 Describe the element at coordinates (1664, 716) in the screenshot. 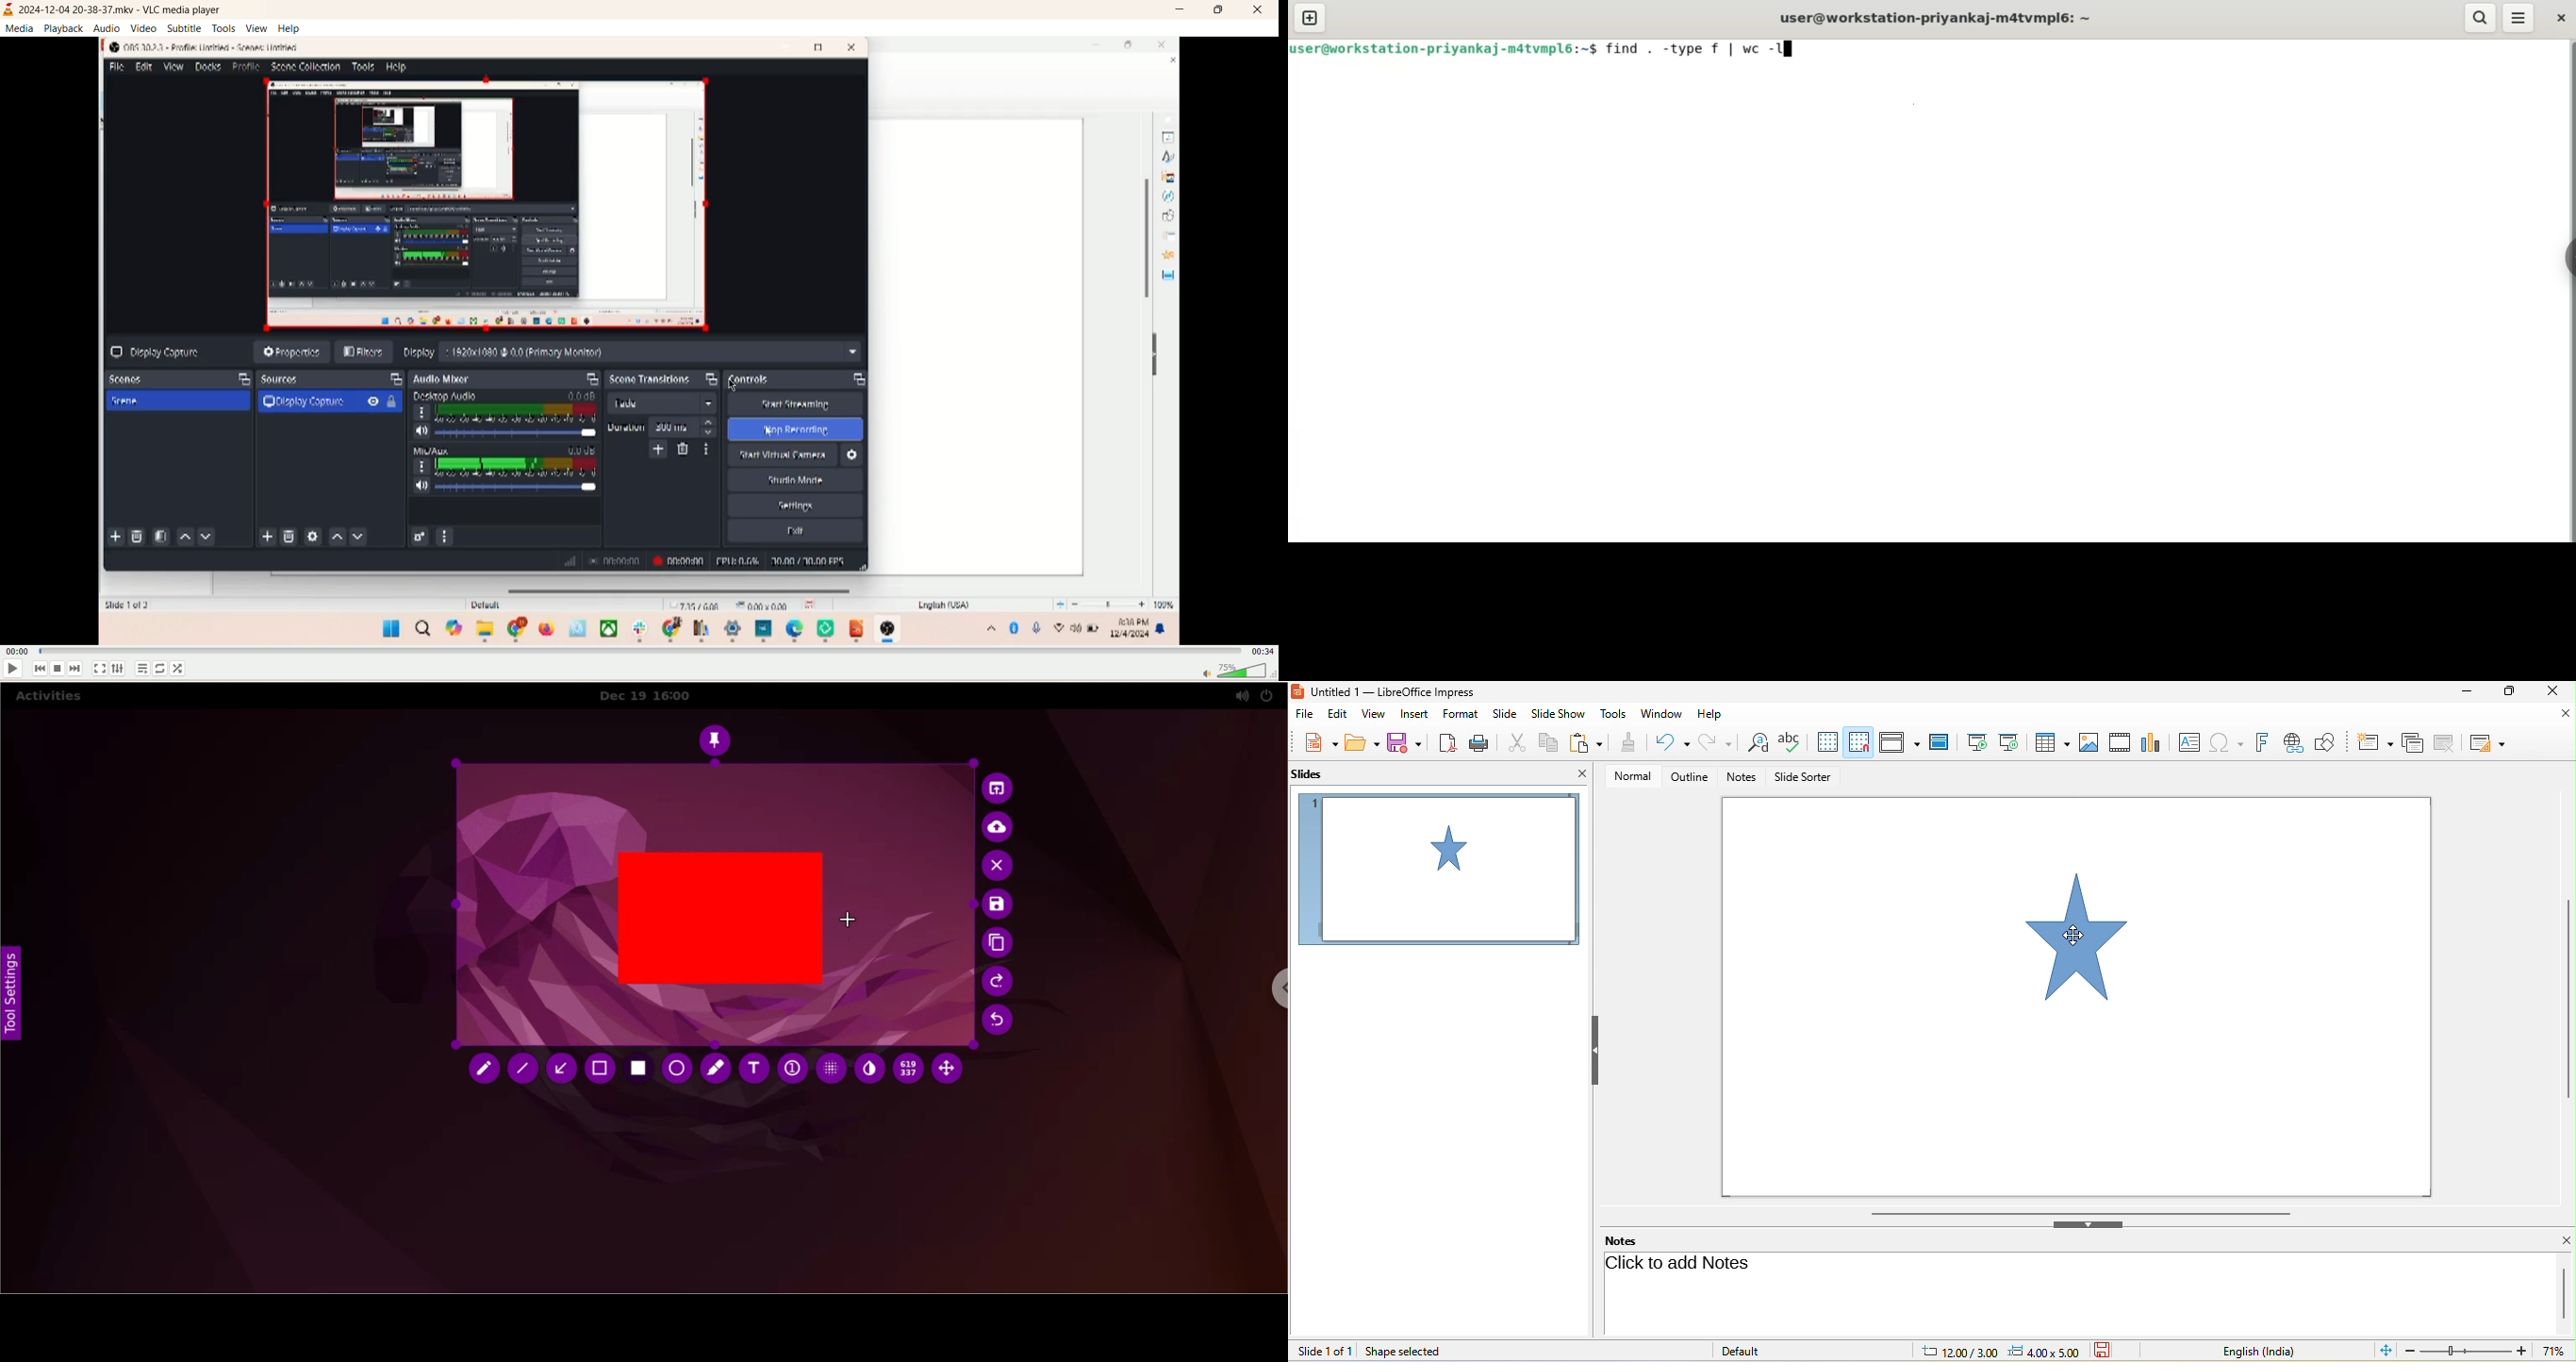

I see `window` at that location.